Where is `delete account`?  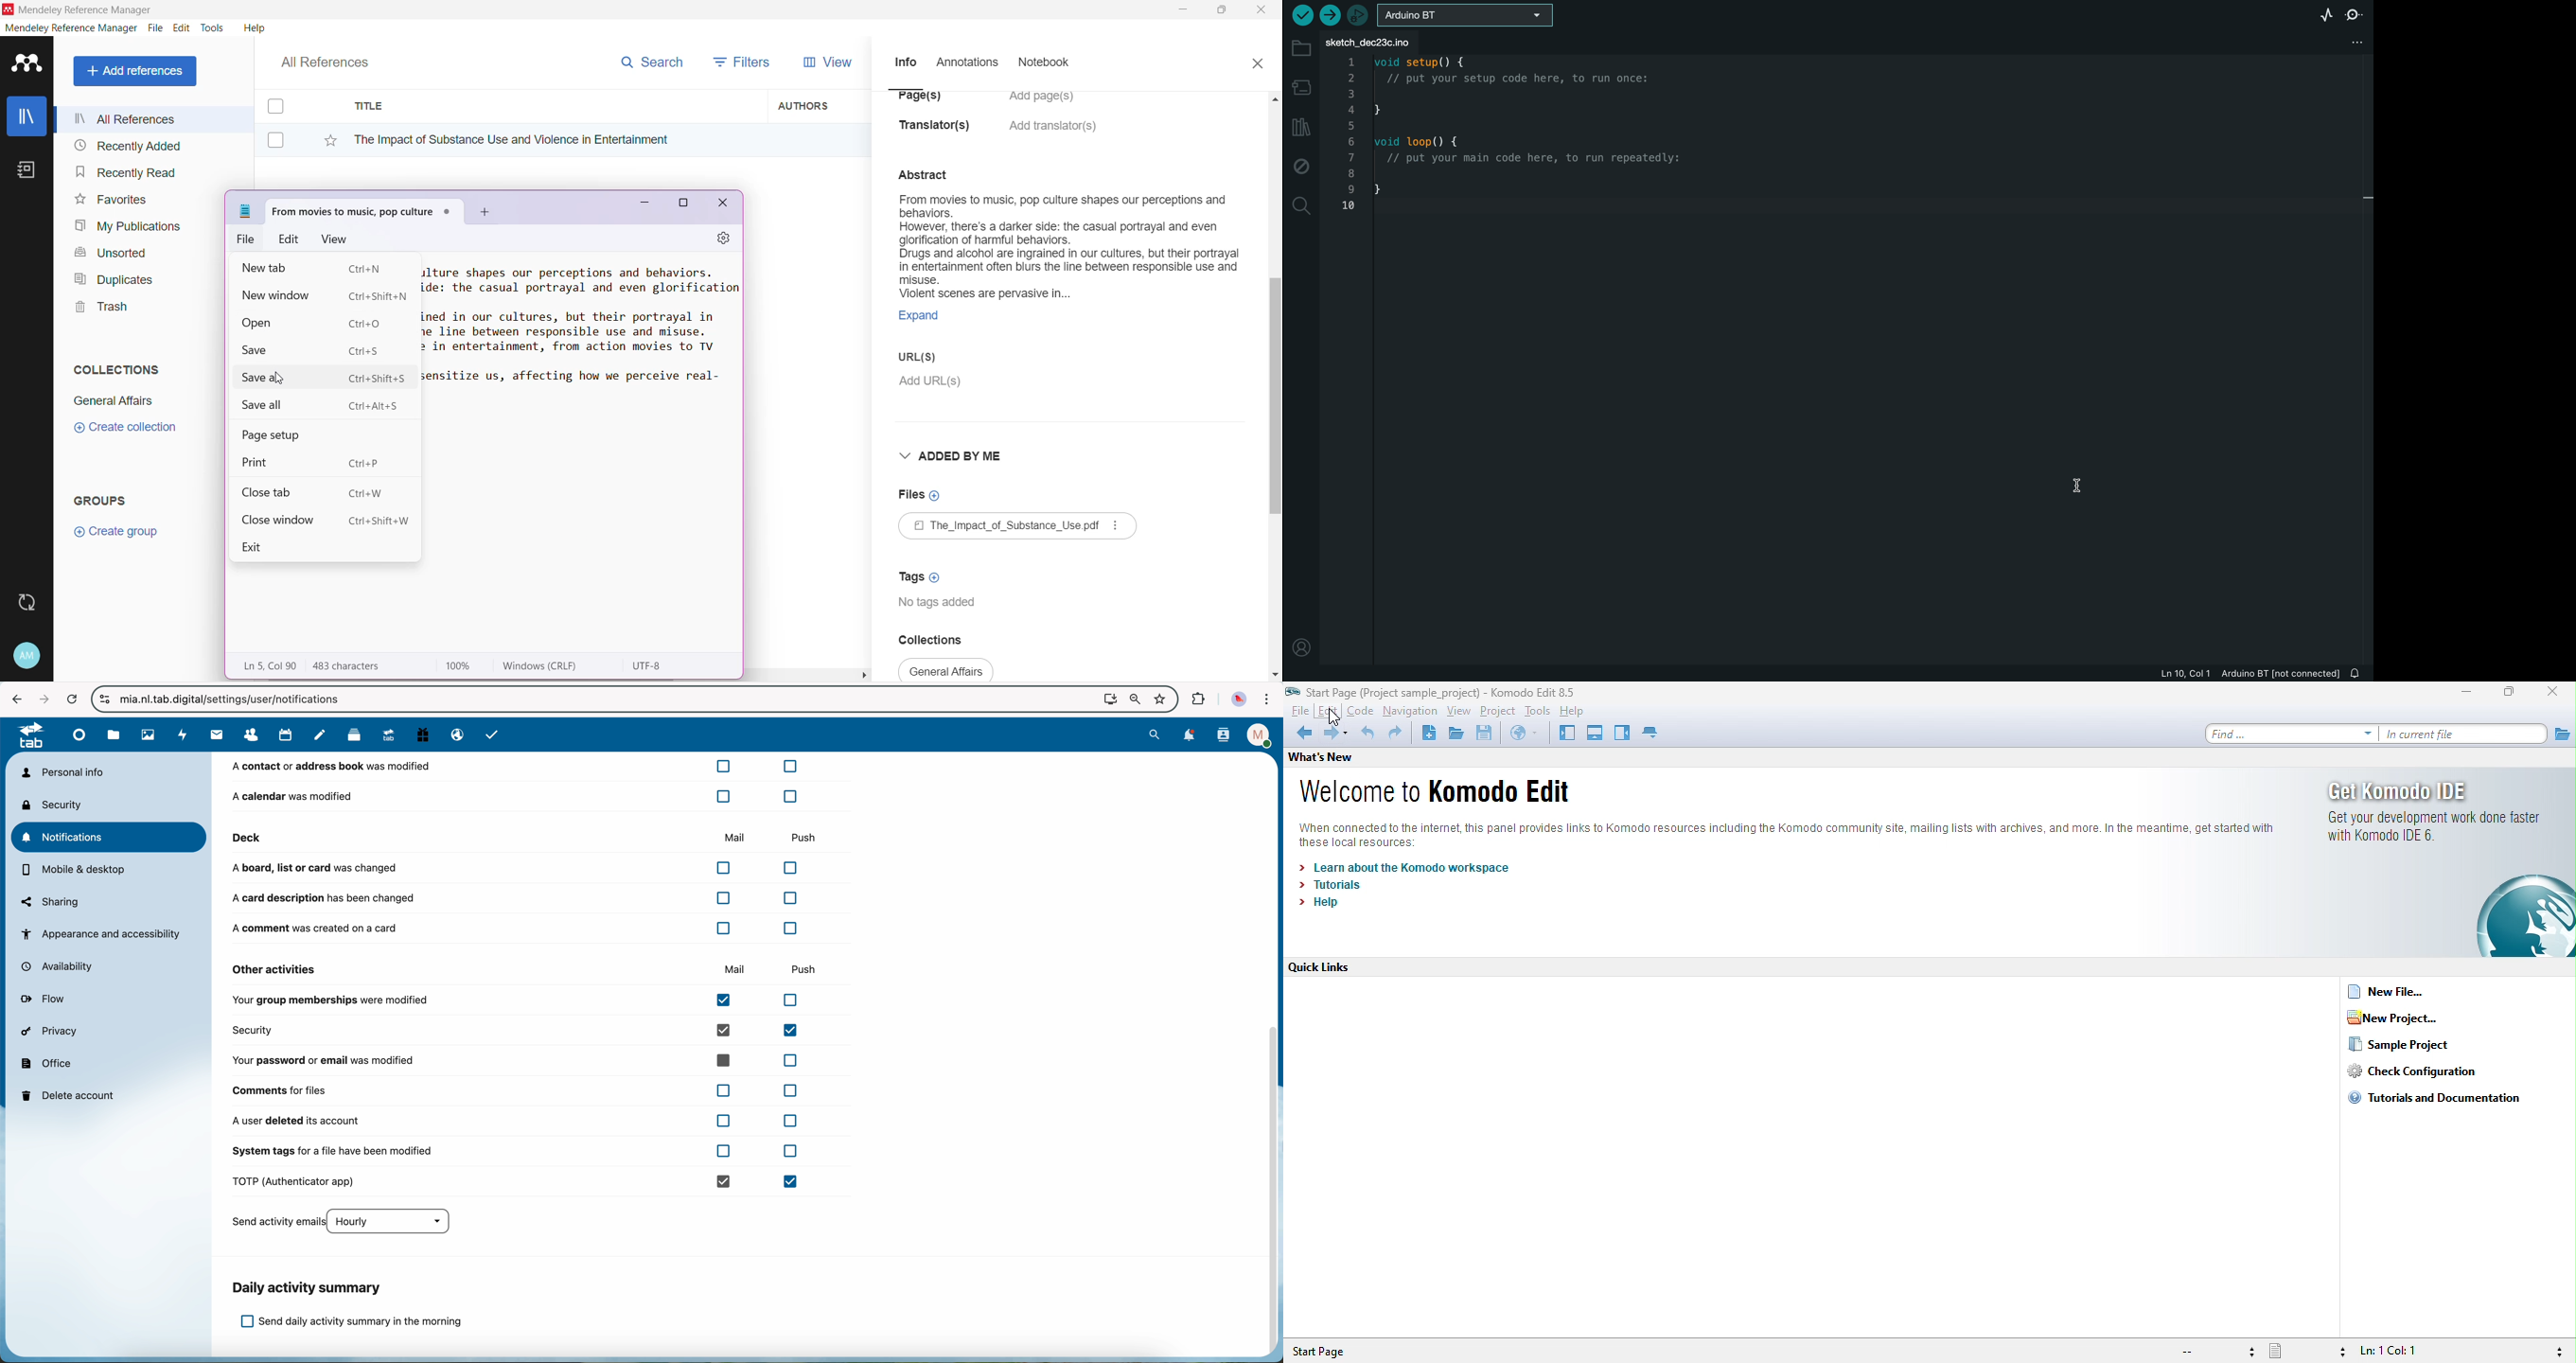
delete account is located at coordinates (71, 1094).